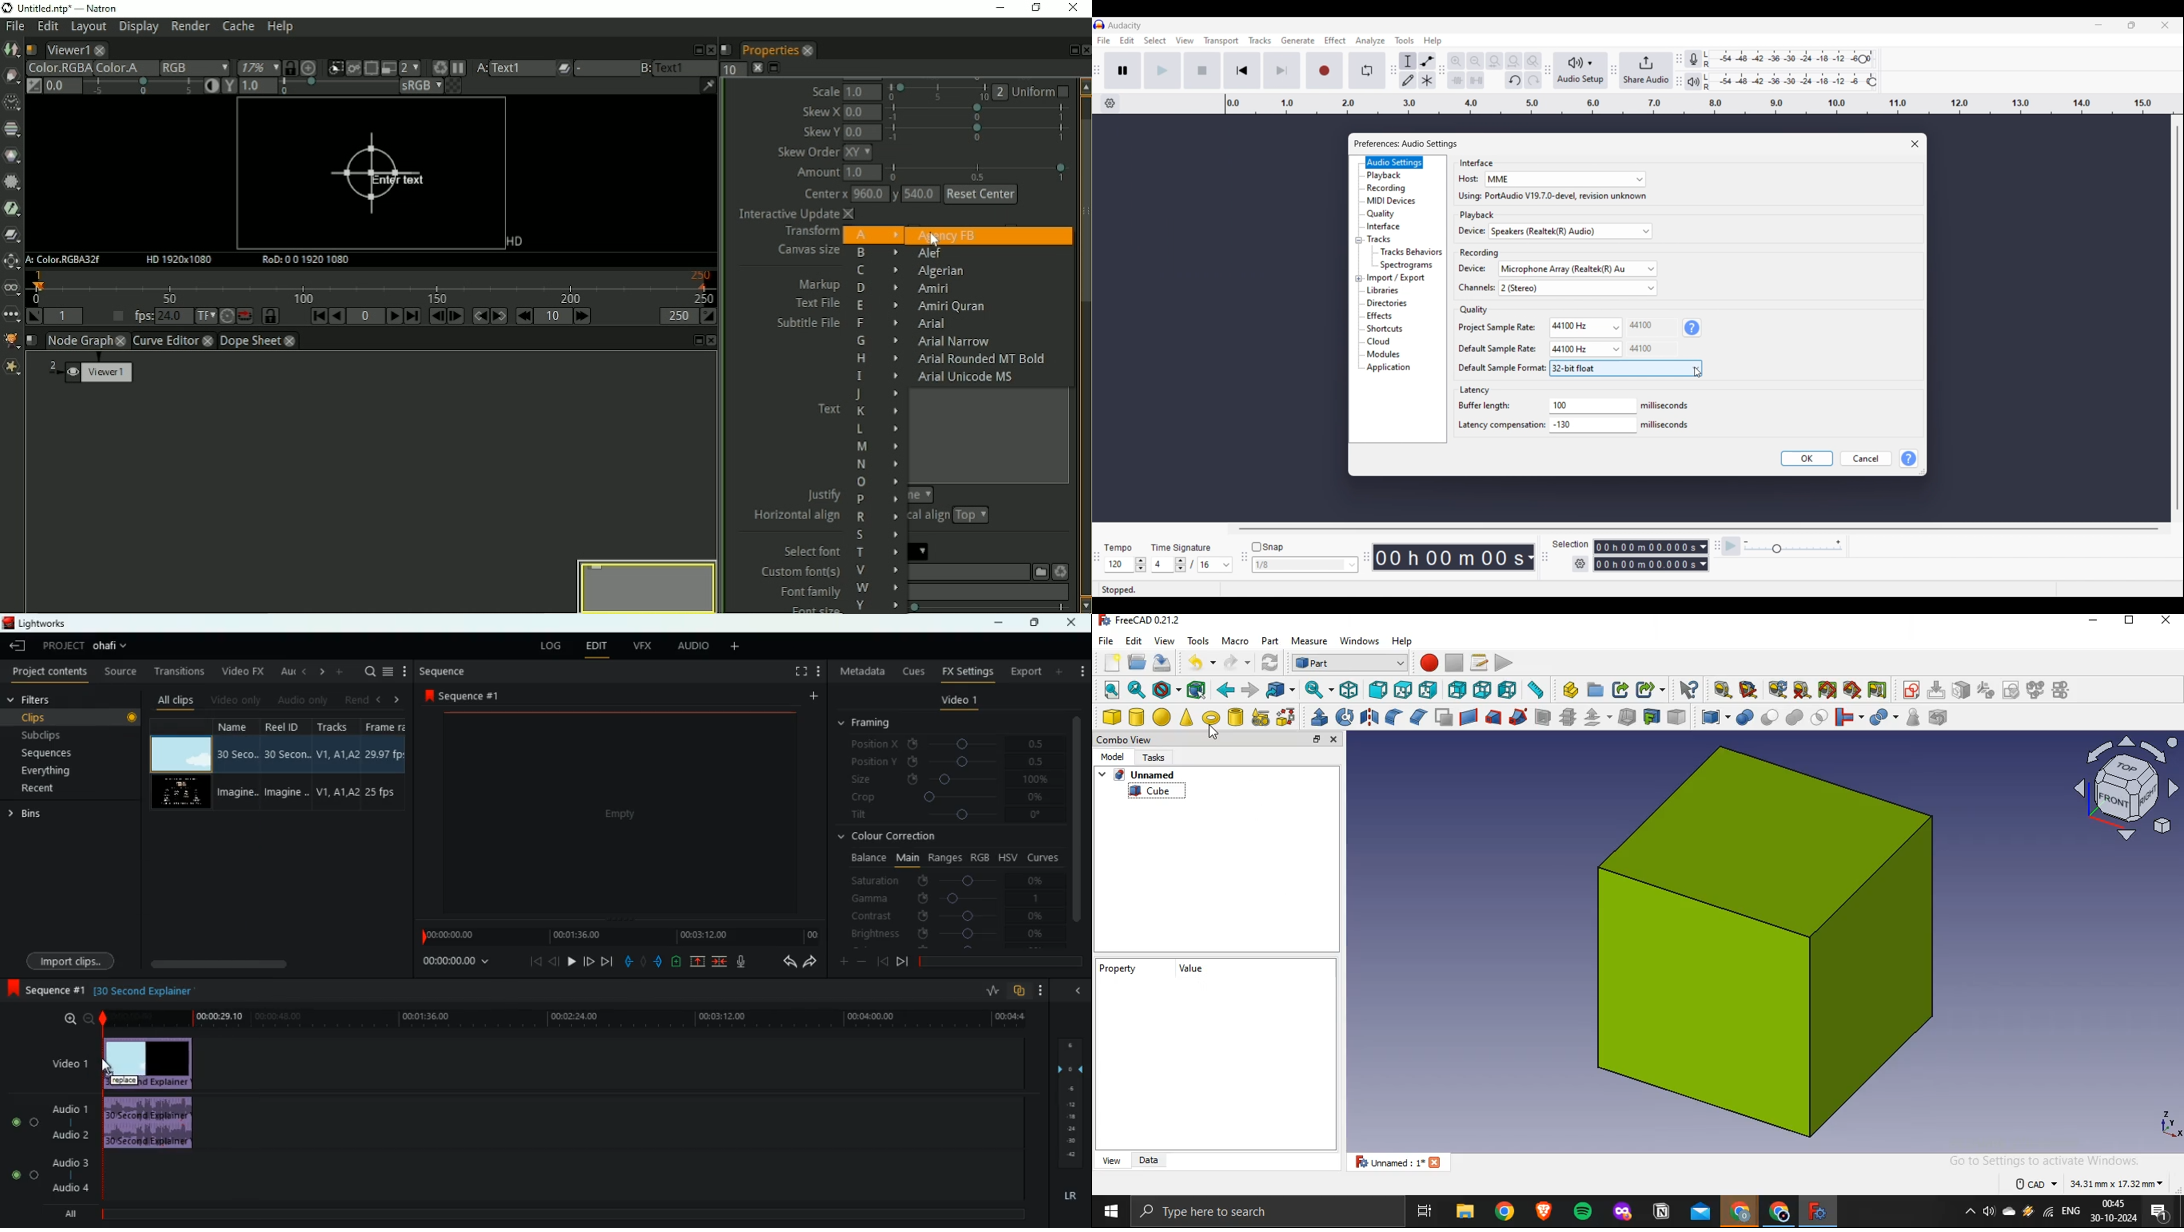 The height and width of the screenshot is (1232, 2184). I want to click on Metrics to calculate recording, so click(1531, 557).